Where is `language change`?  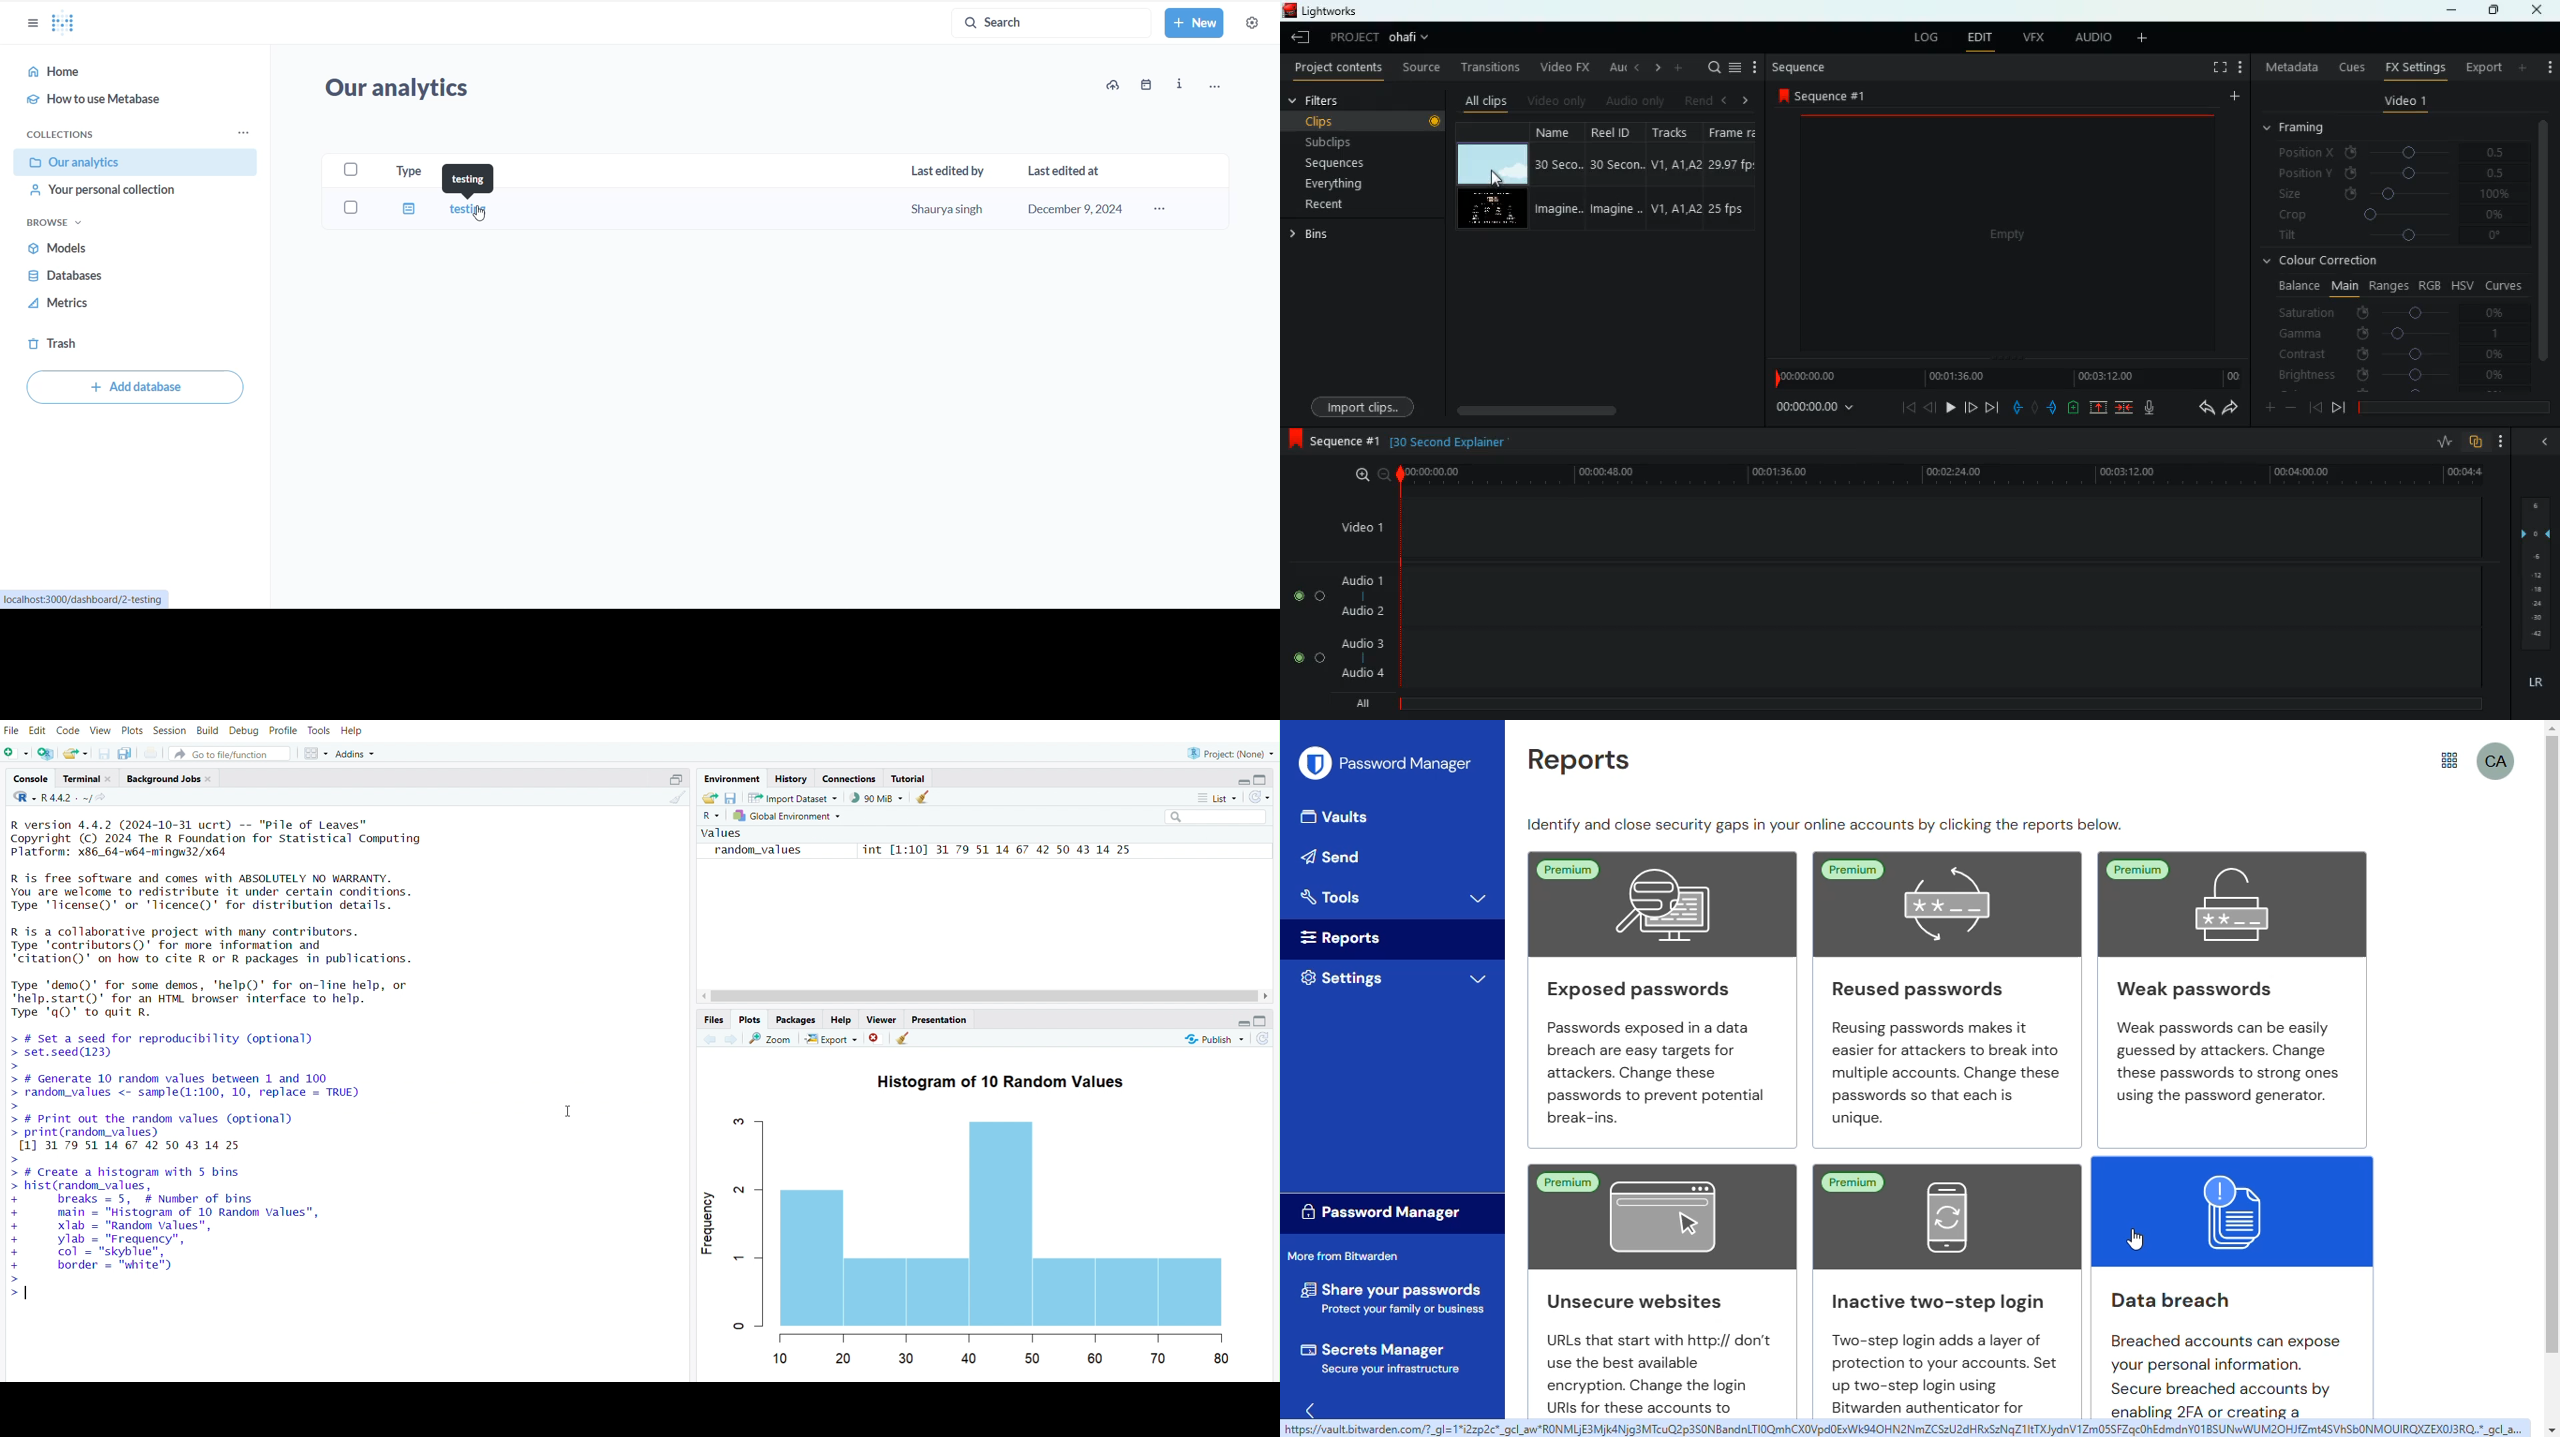
language change is located at coordinates (19, 797).